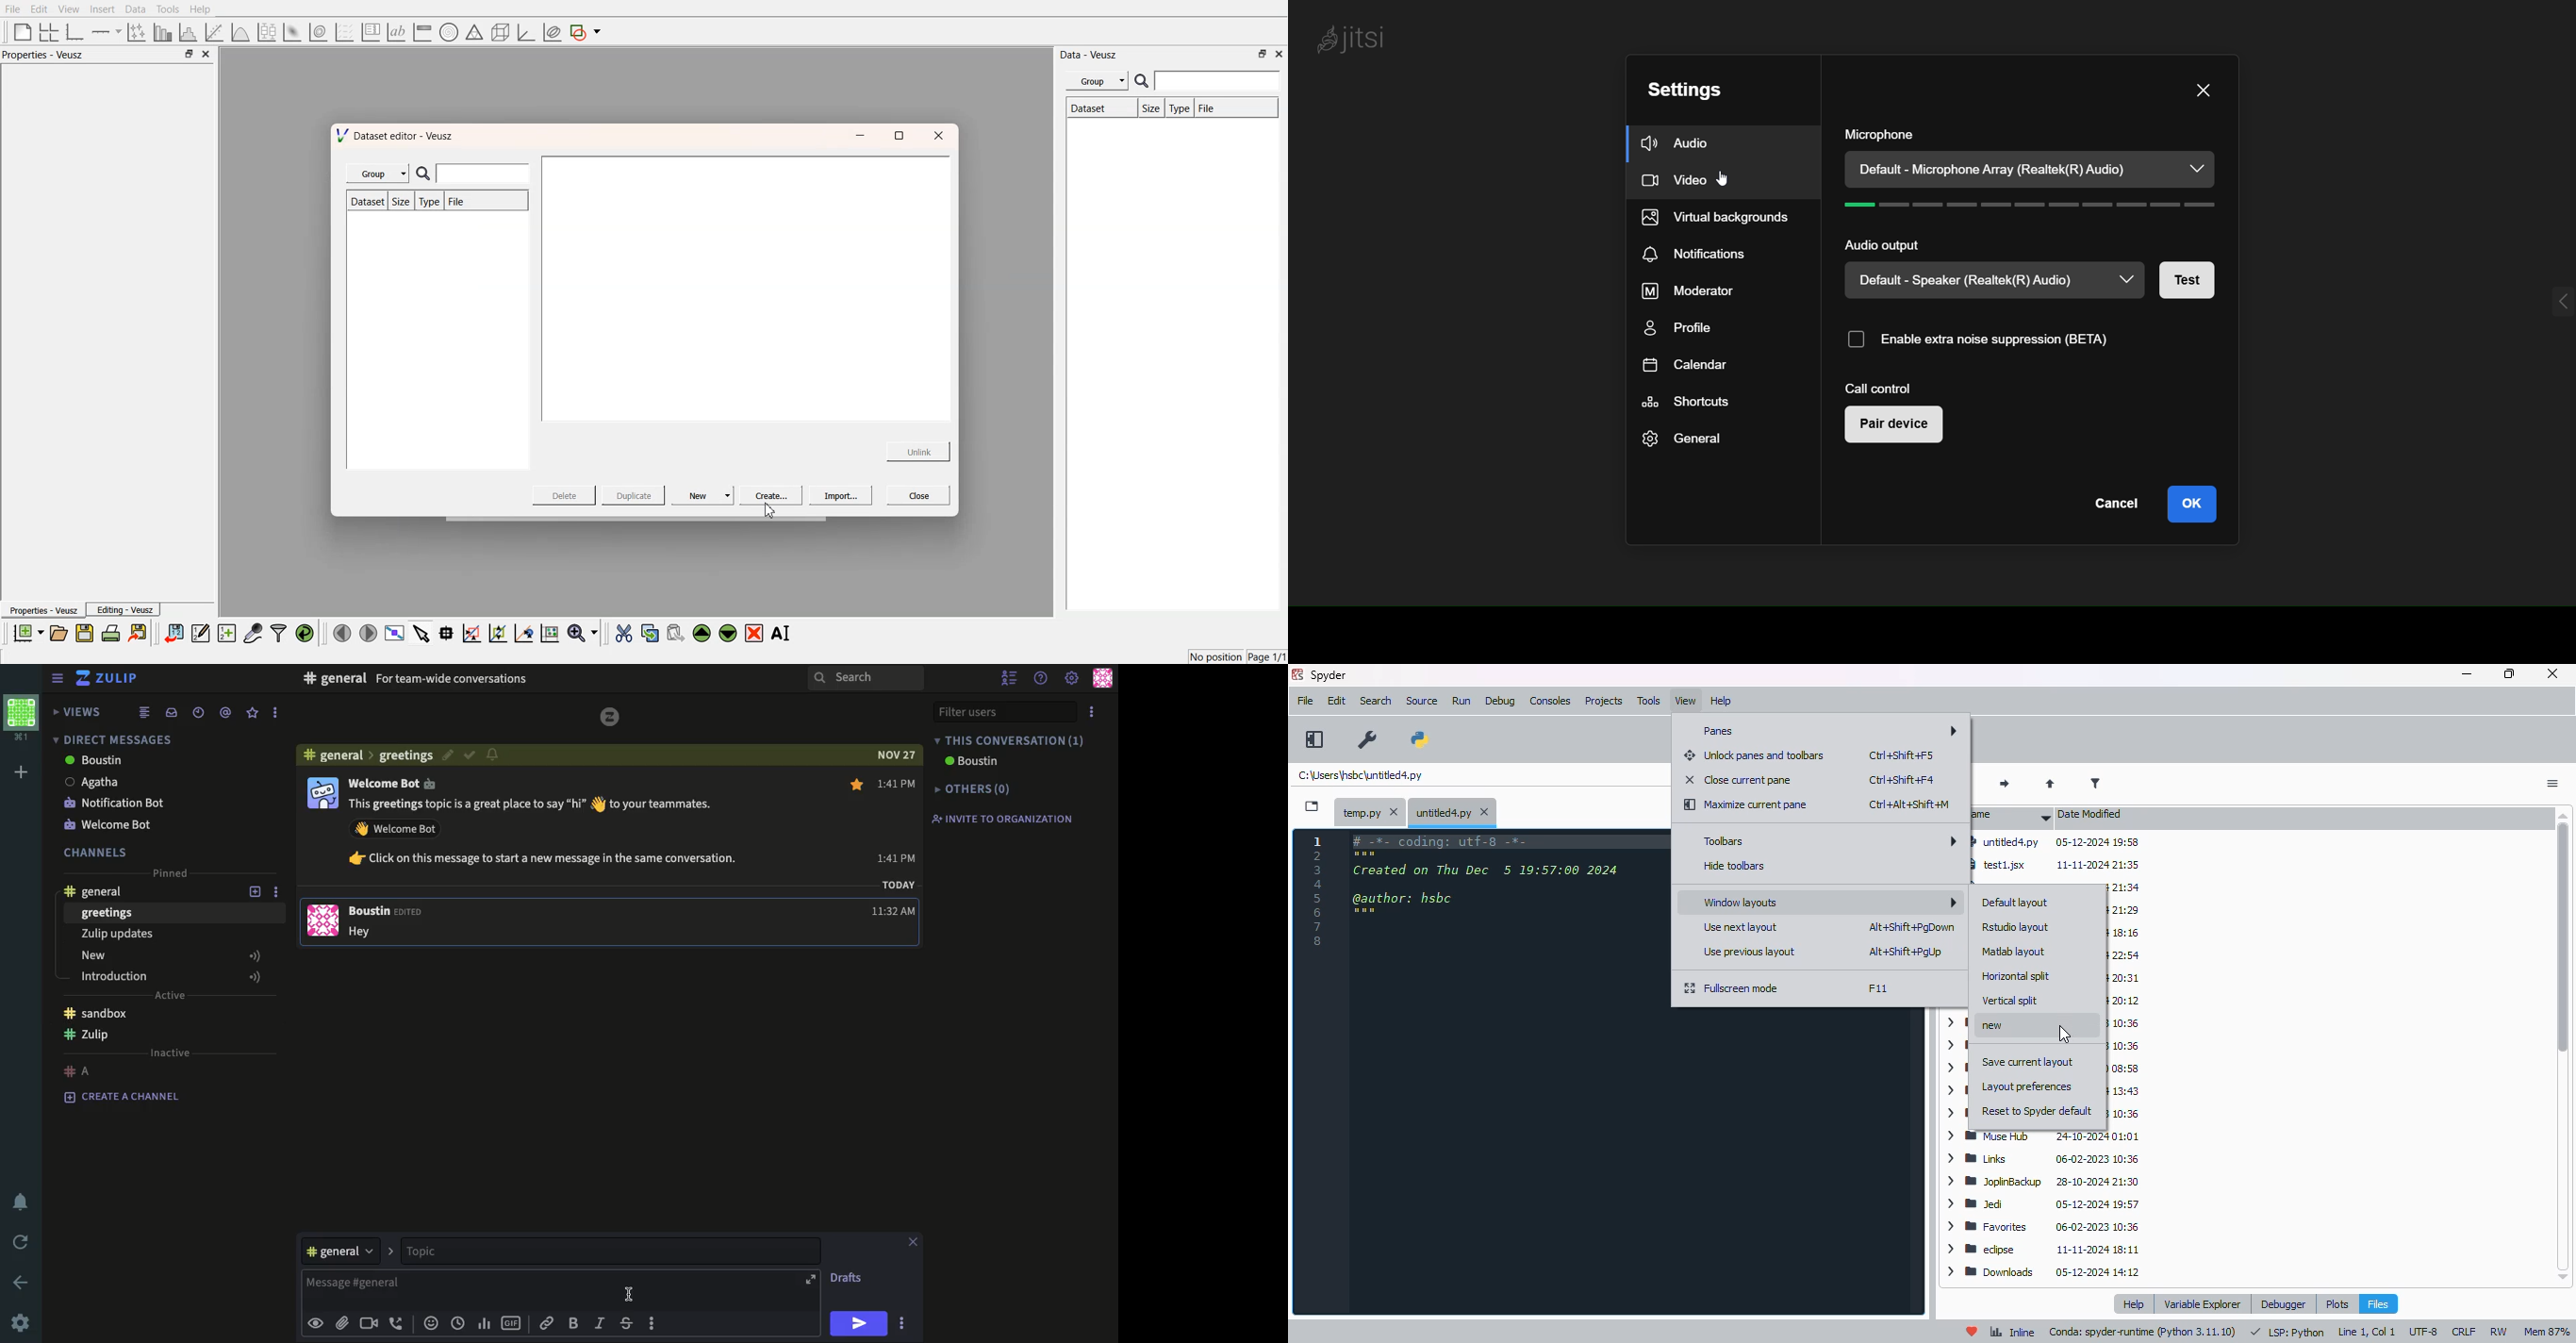 This screenshot has height=1344, width=2576. Describe the element at coordinates (1733, 988) in the screenshot. I see `fullscreen mode` at that location.